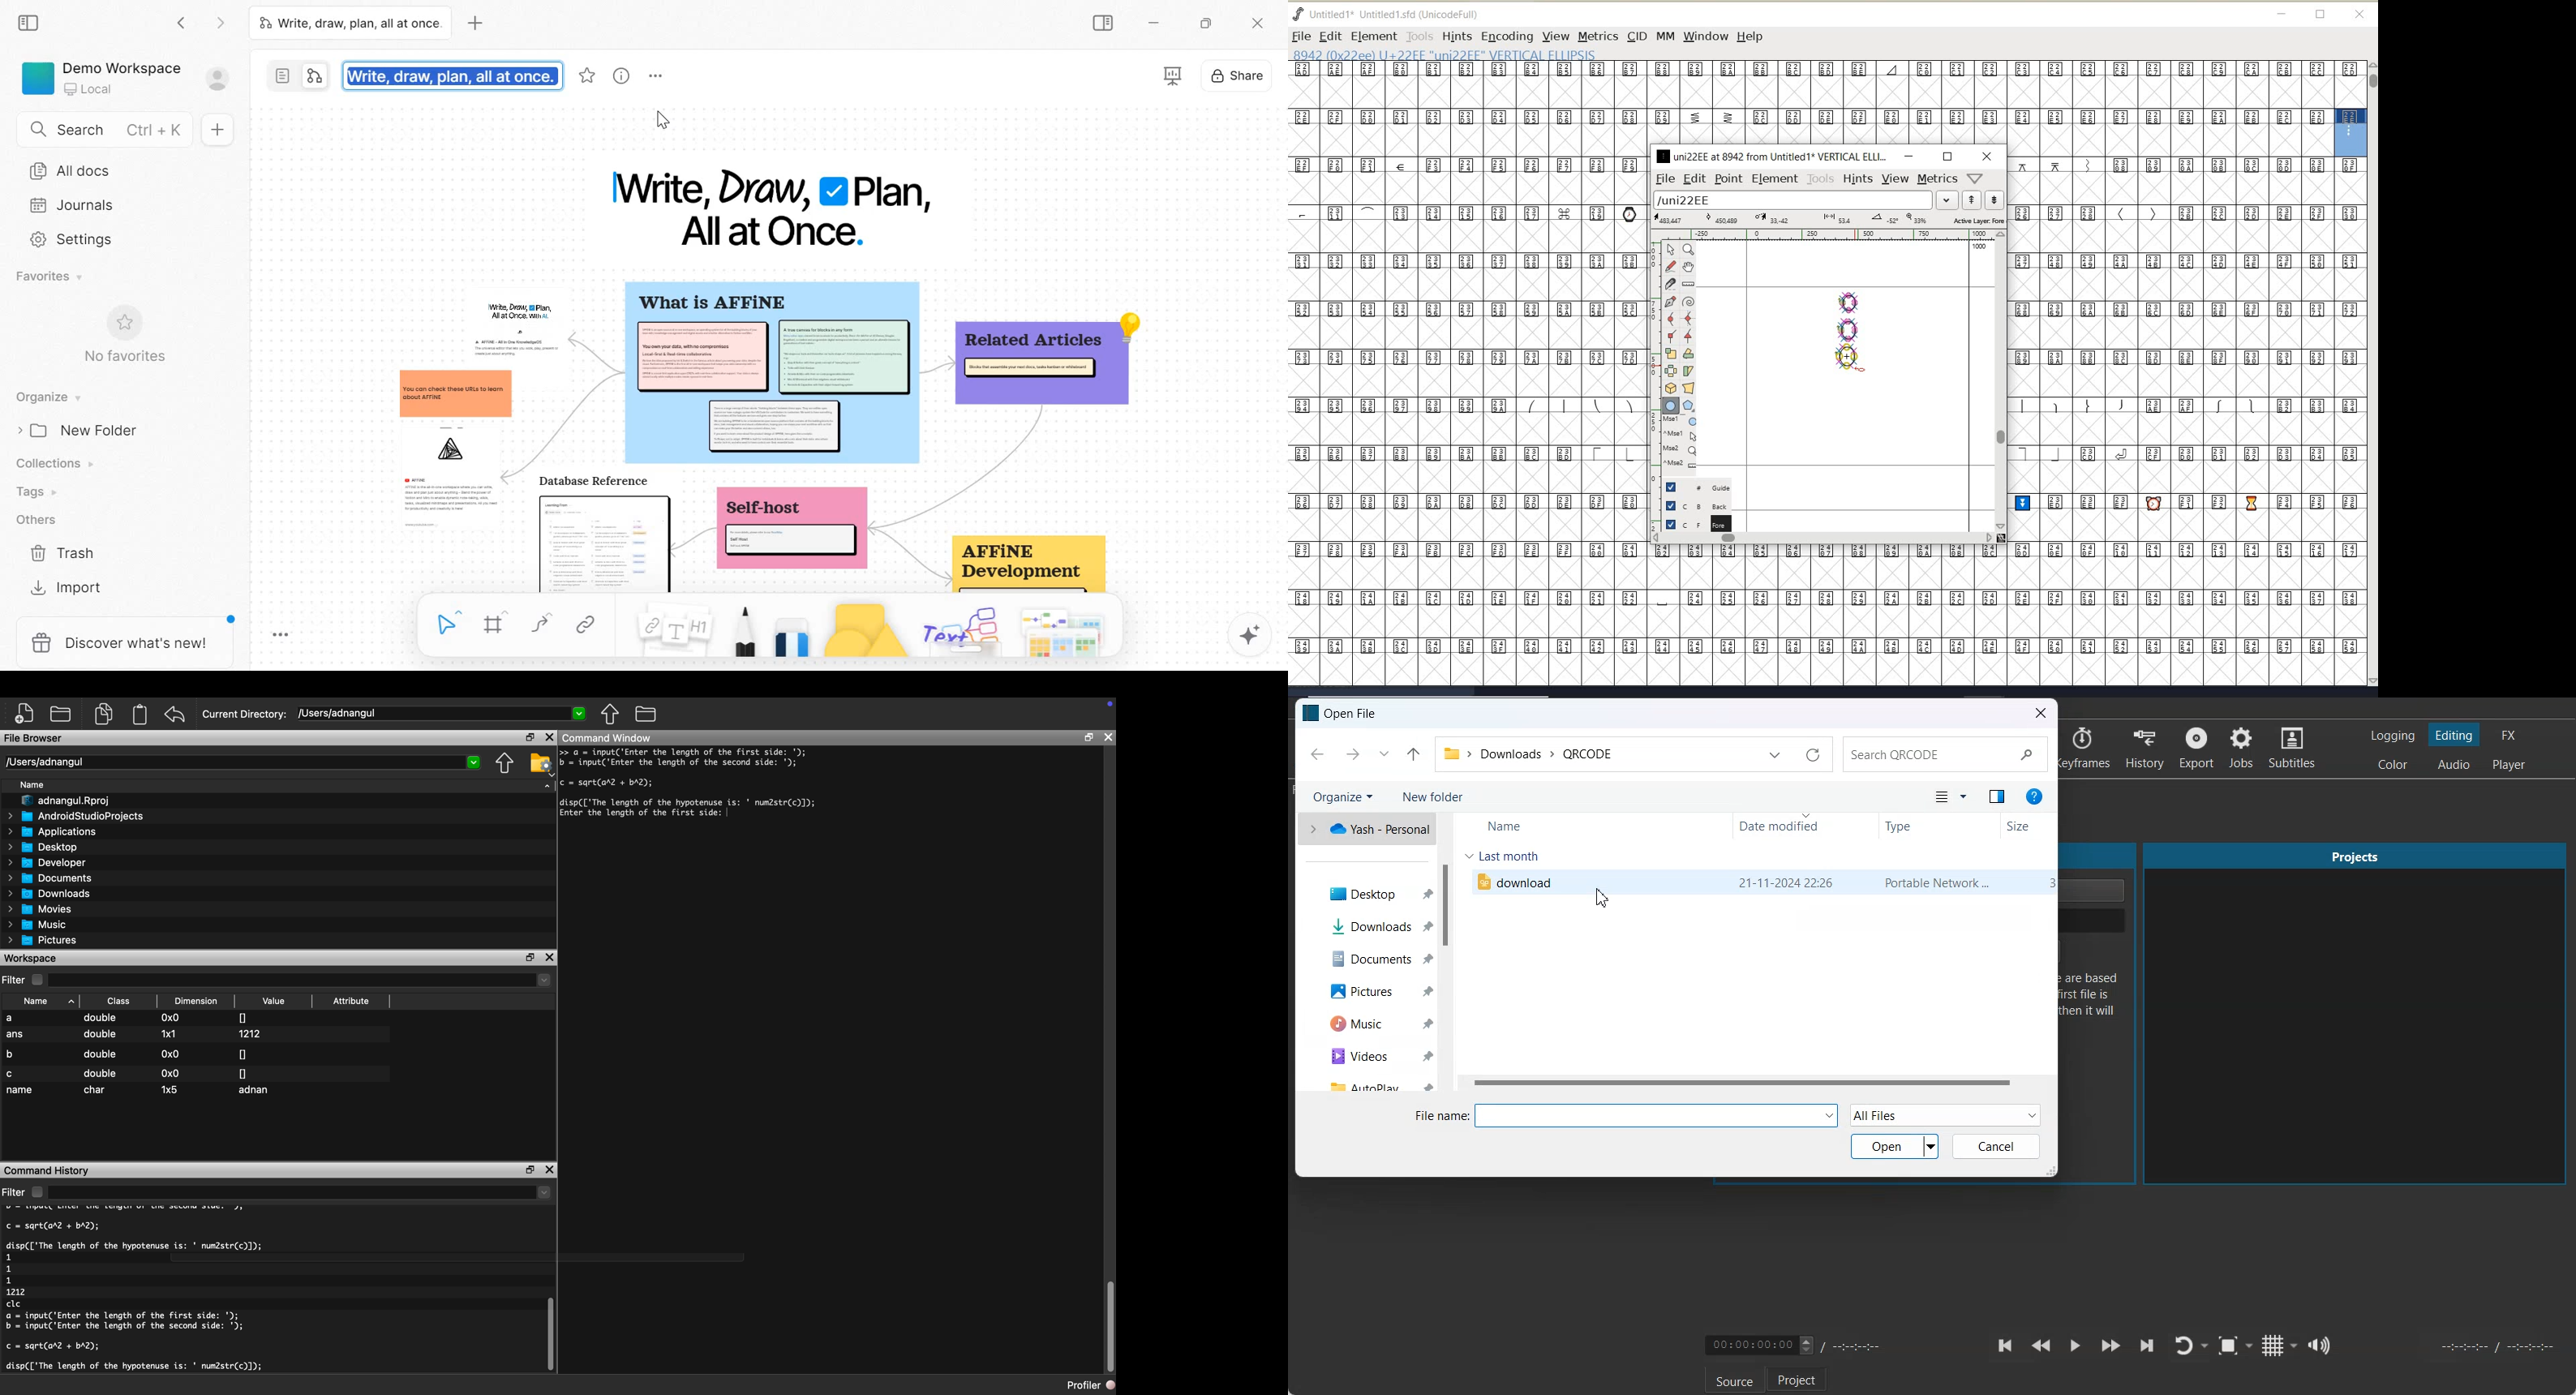  What do you see at coordinates (1352, 754) in the screenshot?
I see `Forward` at bounding box center [1352, 754].